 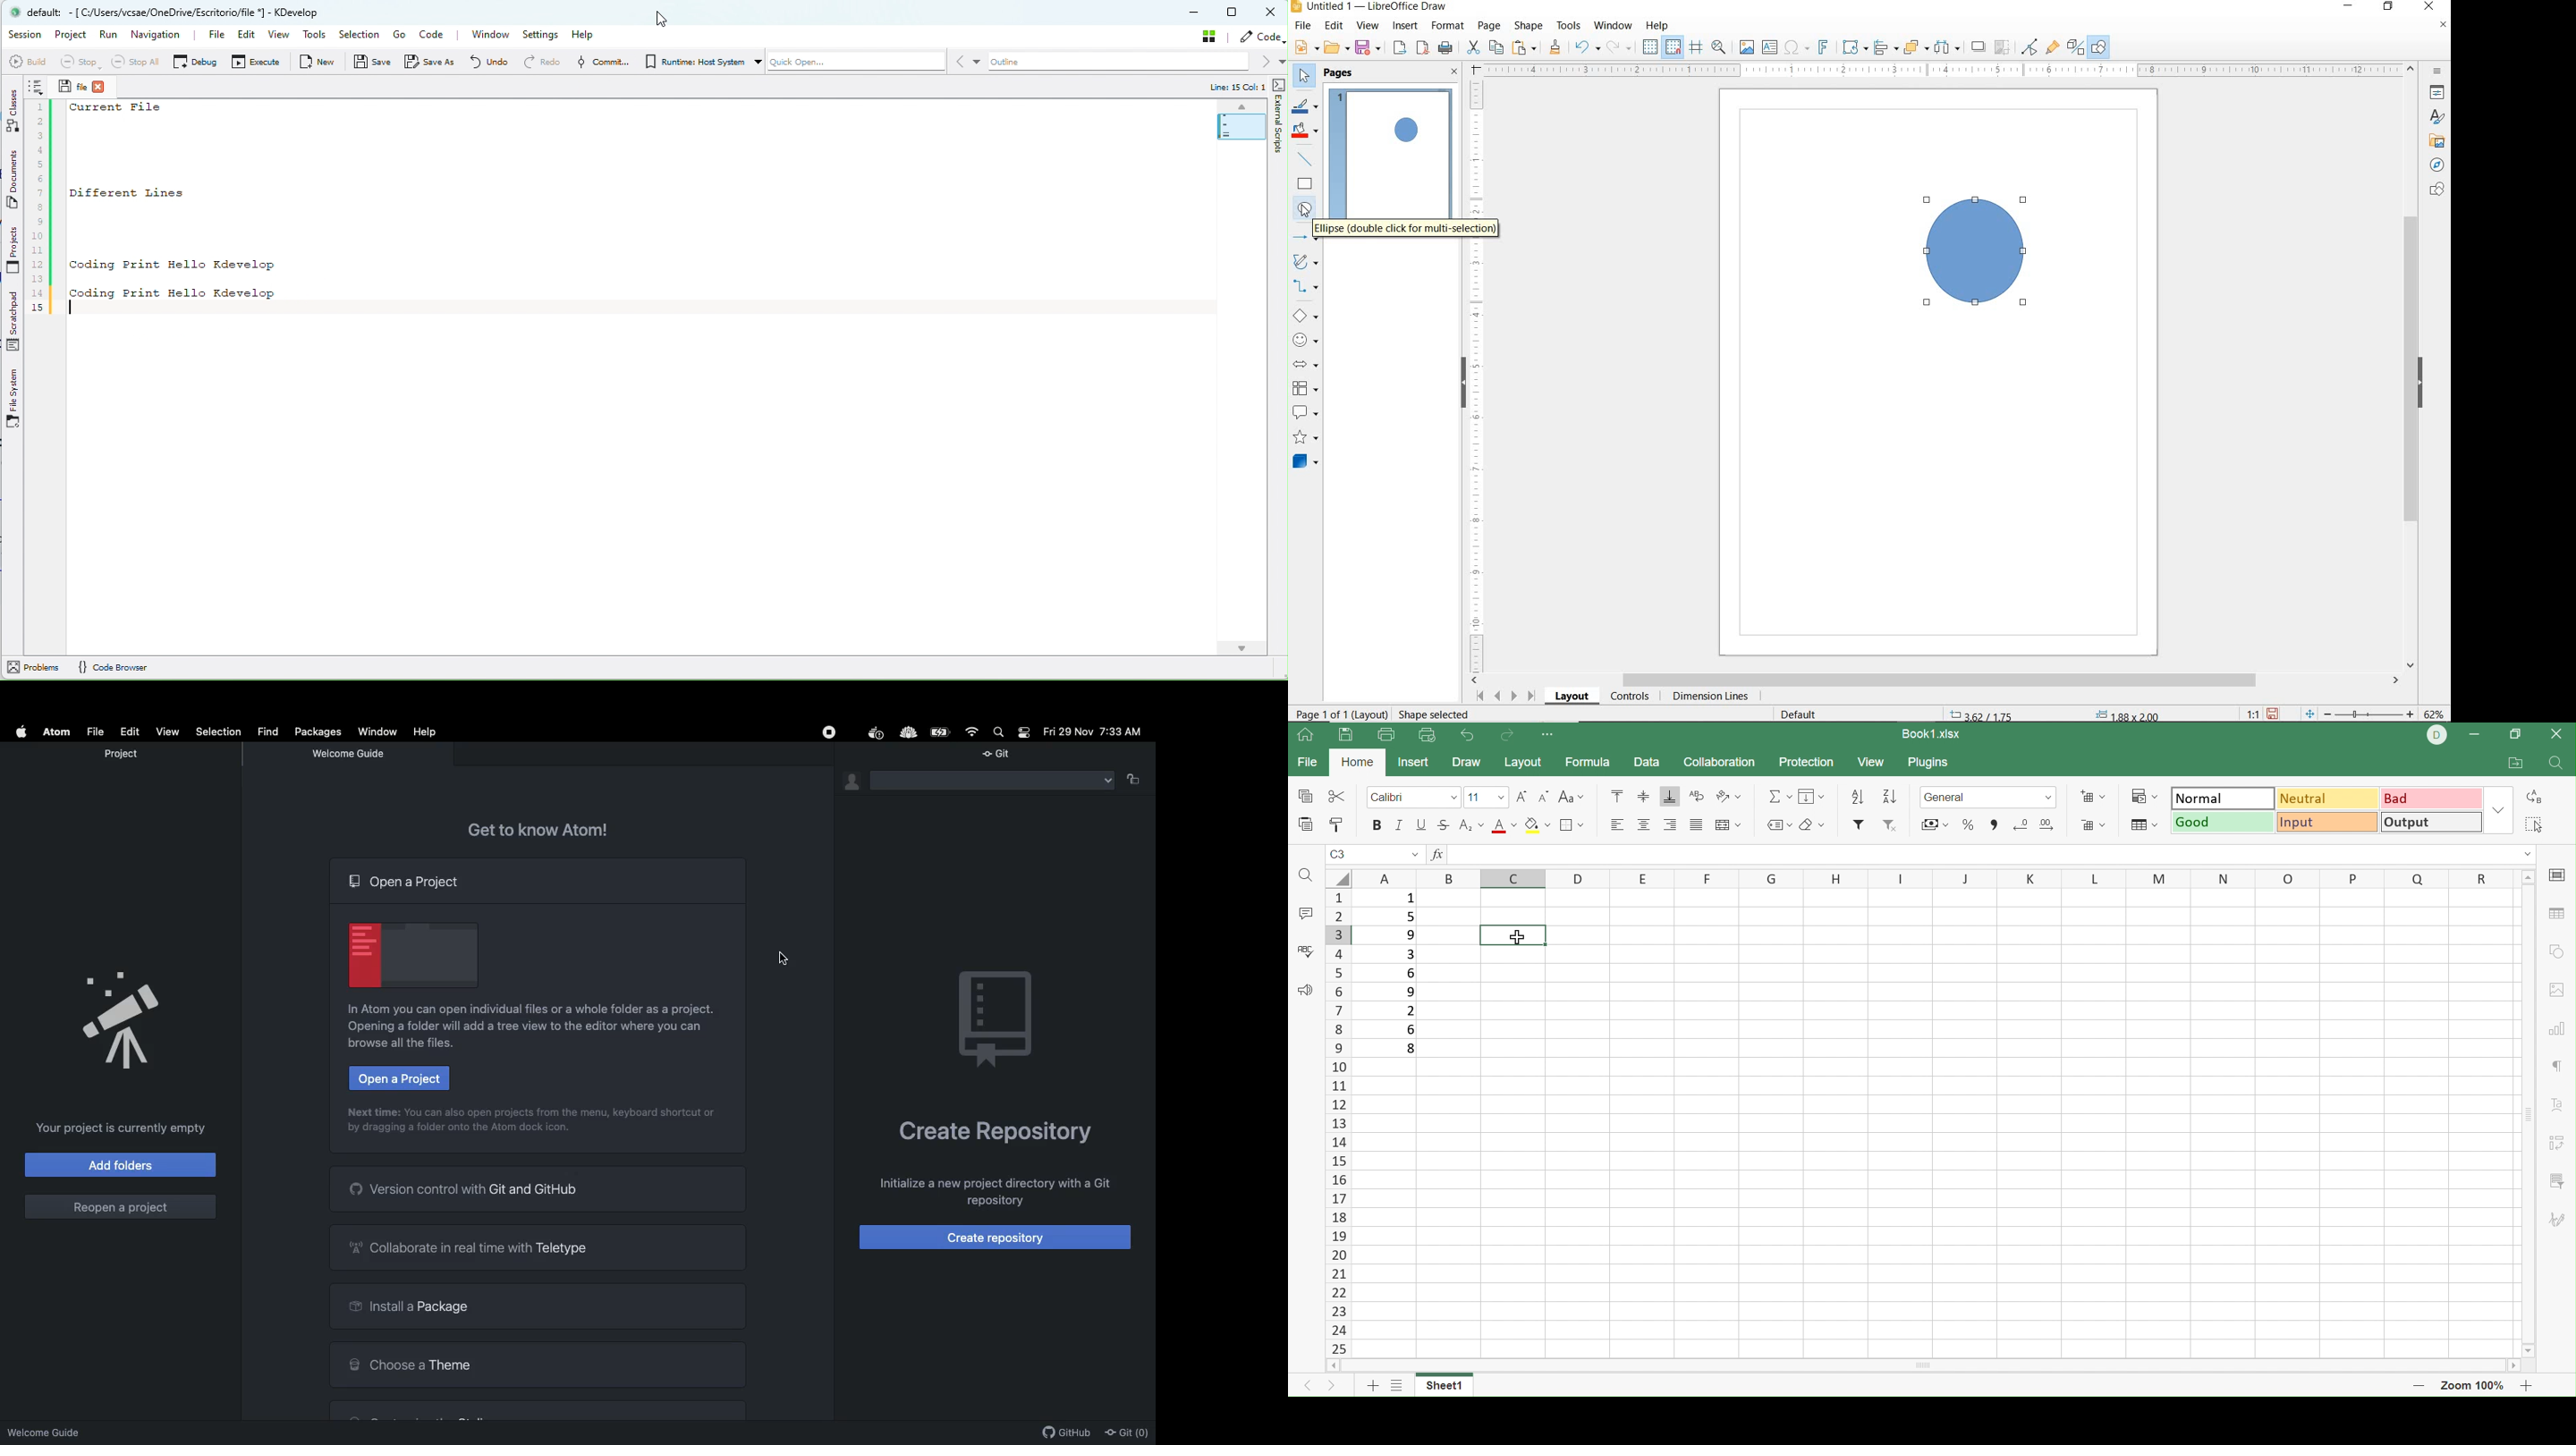 What do you see at coordinates (2022, 201) in the screenshot?
I see `ELLIPSE TOO AT DRAG` at bounding box center [2022, 201].